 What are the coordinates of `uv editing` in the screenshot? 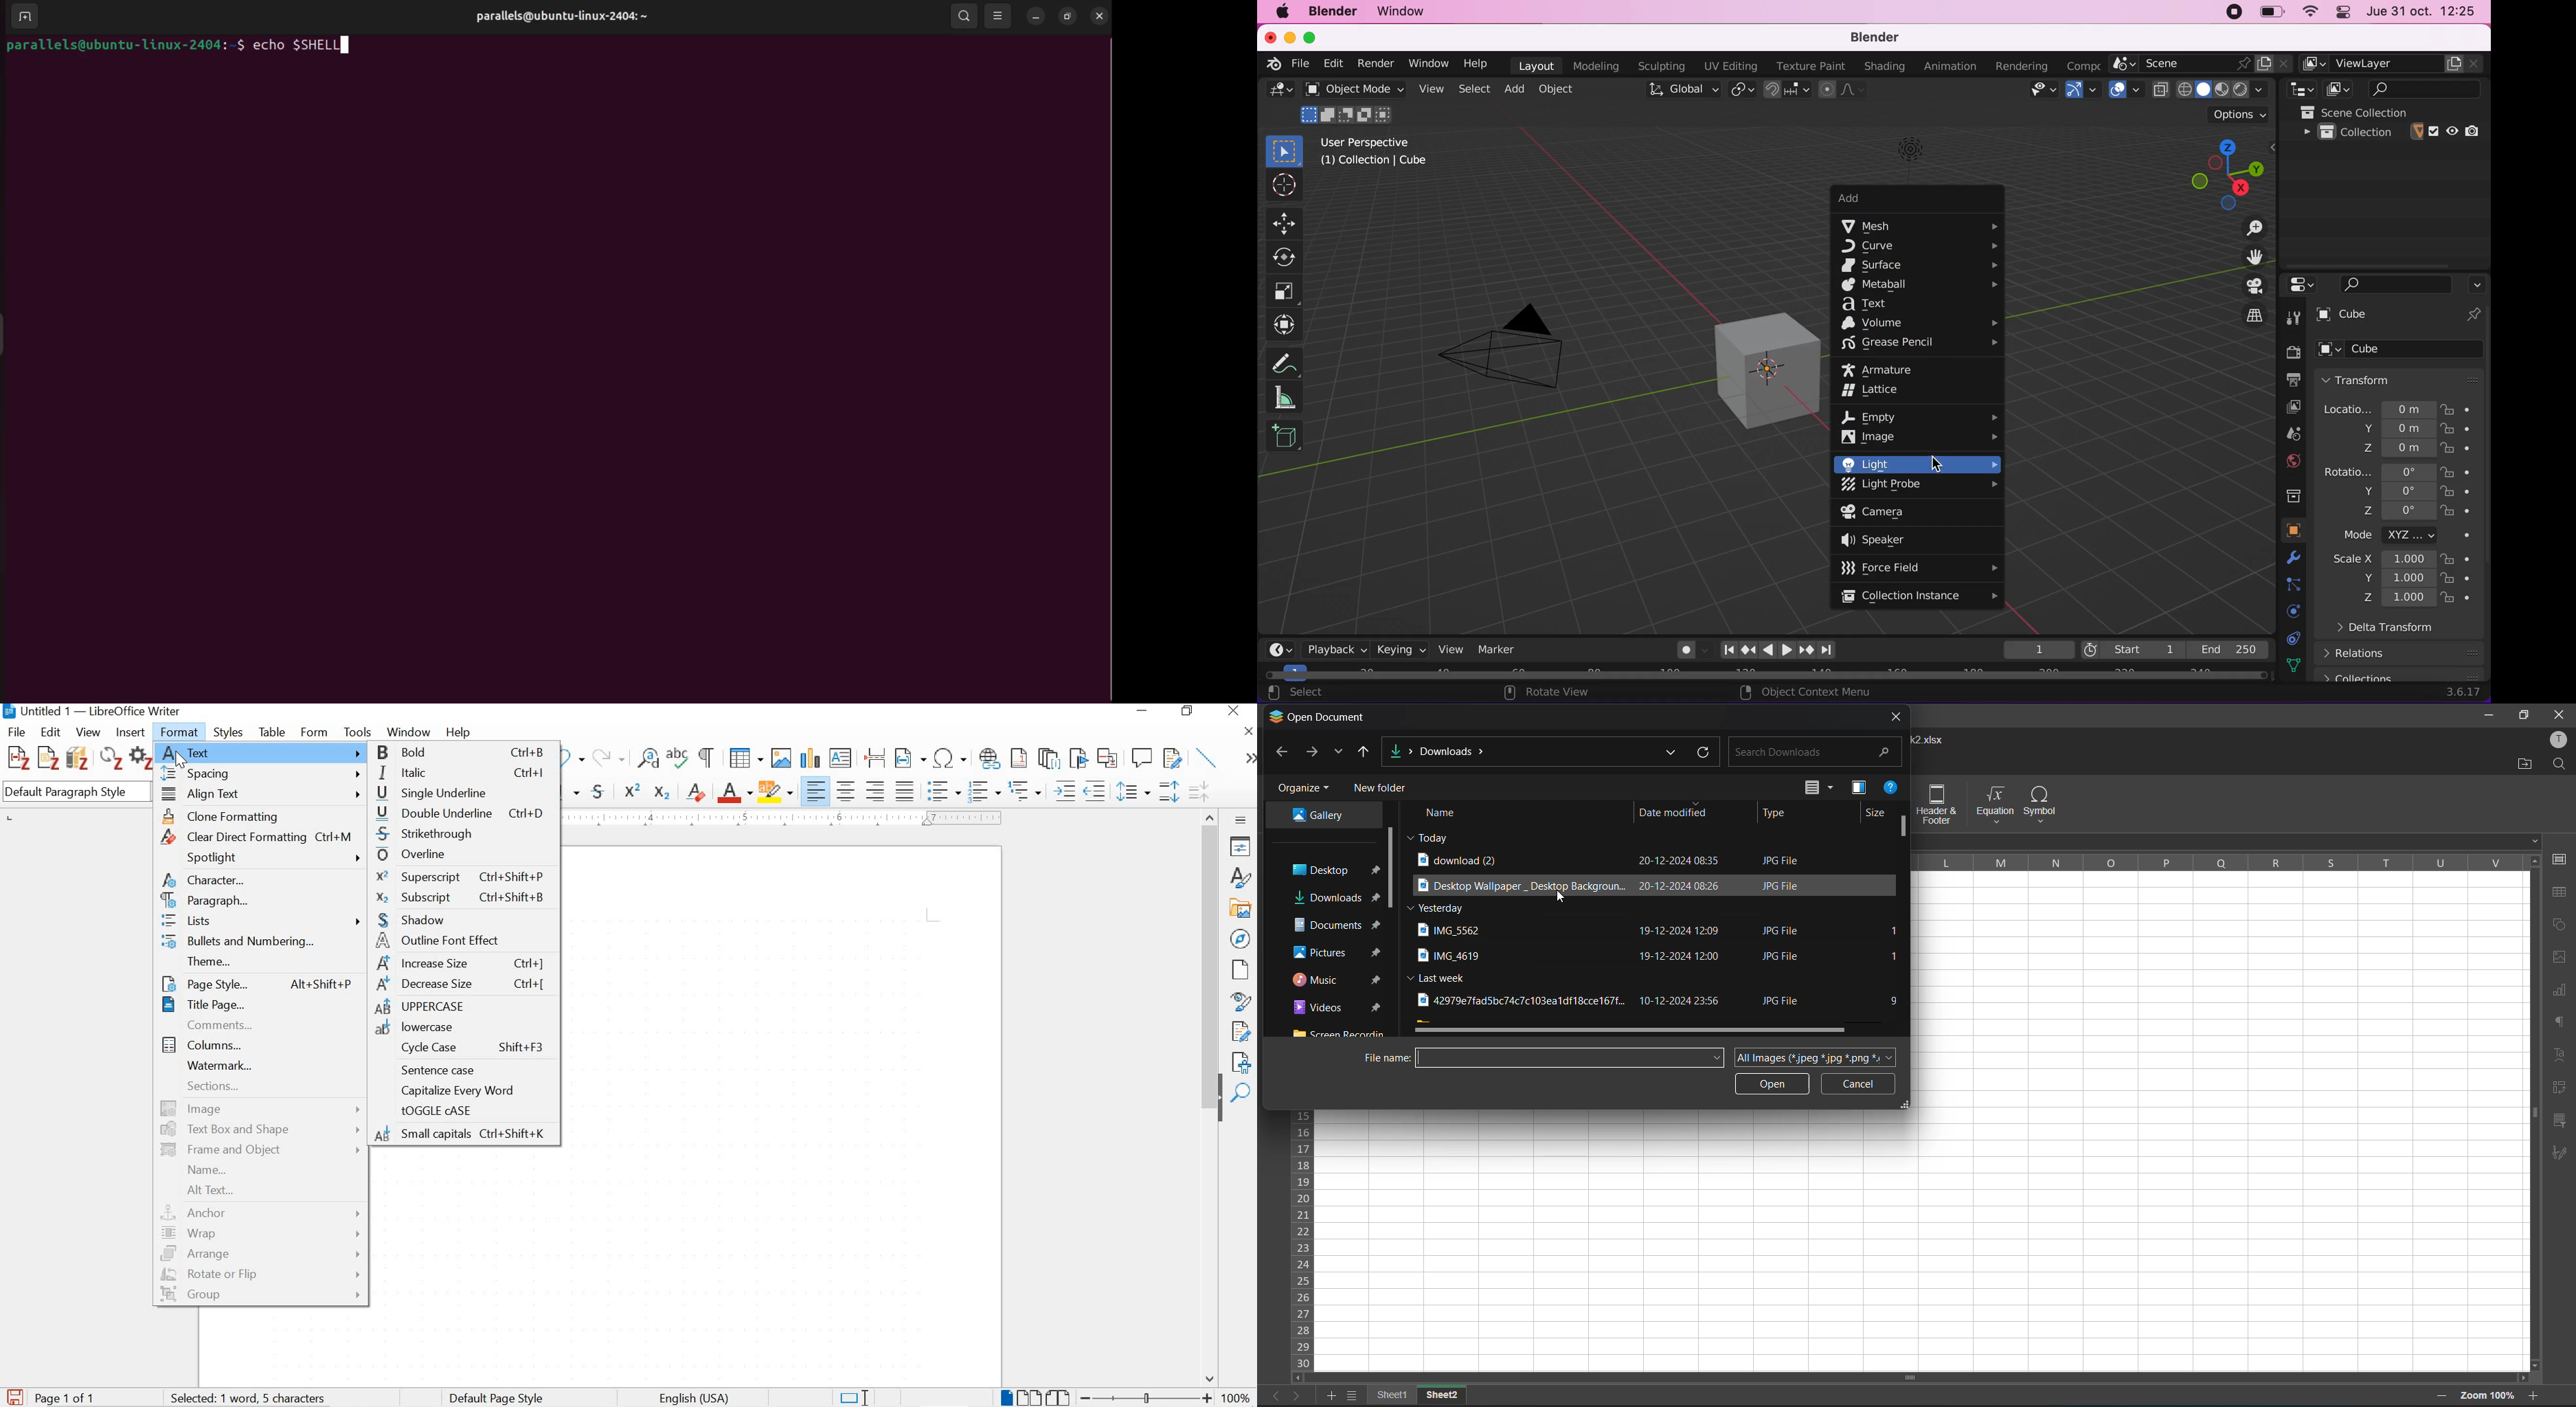 It's located at (1728, 66).